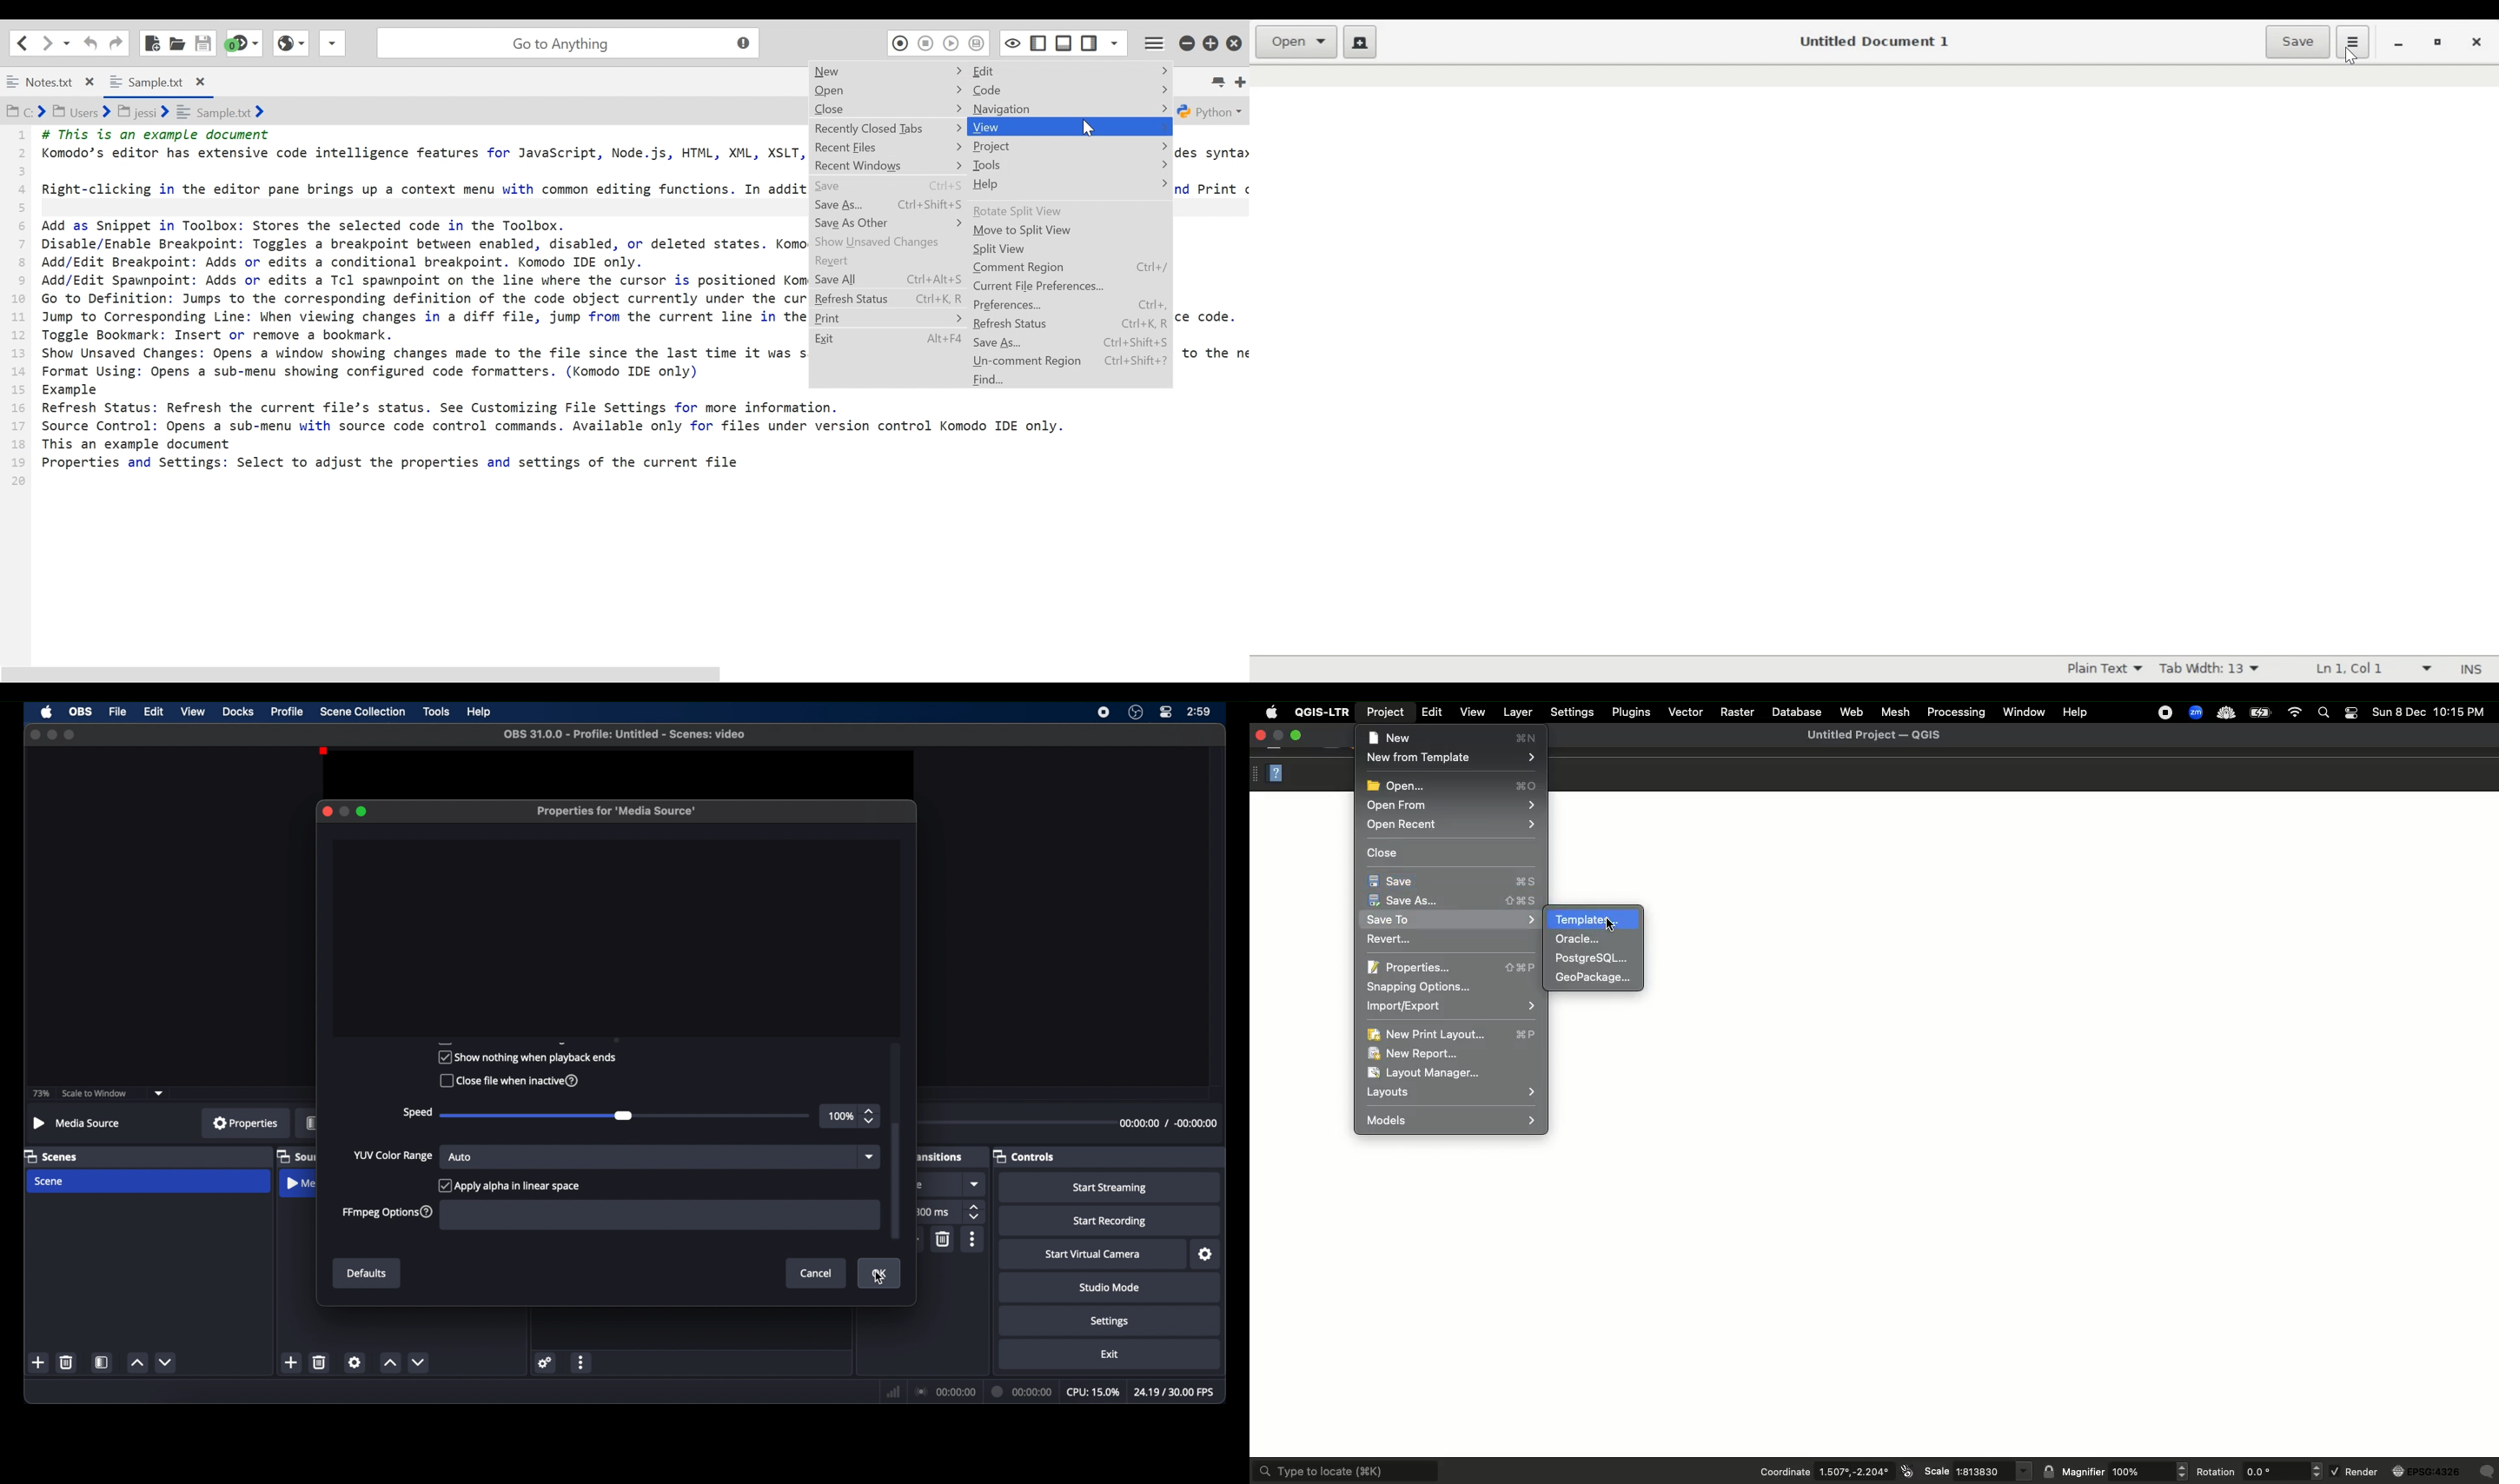 This screenshot has height=1484, width=2520. What do you see at coordinates (526, 1057) in the screenshot?
I see `show nothing when playback ends` at bounding box center [526, 1057].